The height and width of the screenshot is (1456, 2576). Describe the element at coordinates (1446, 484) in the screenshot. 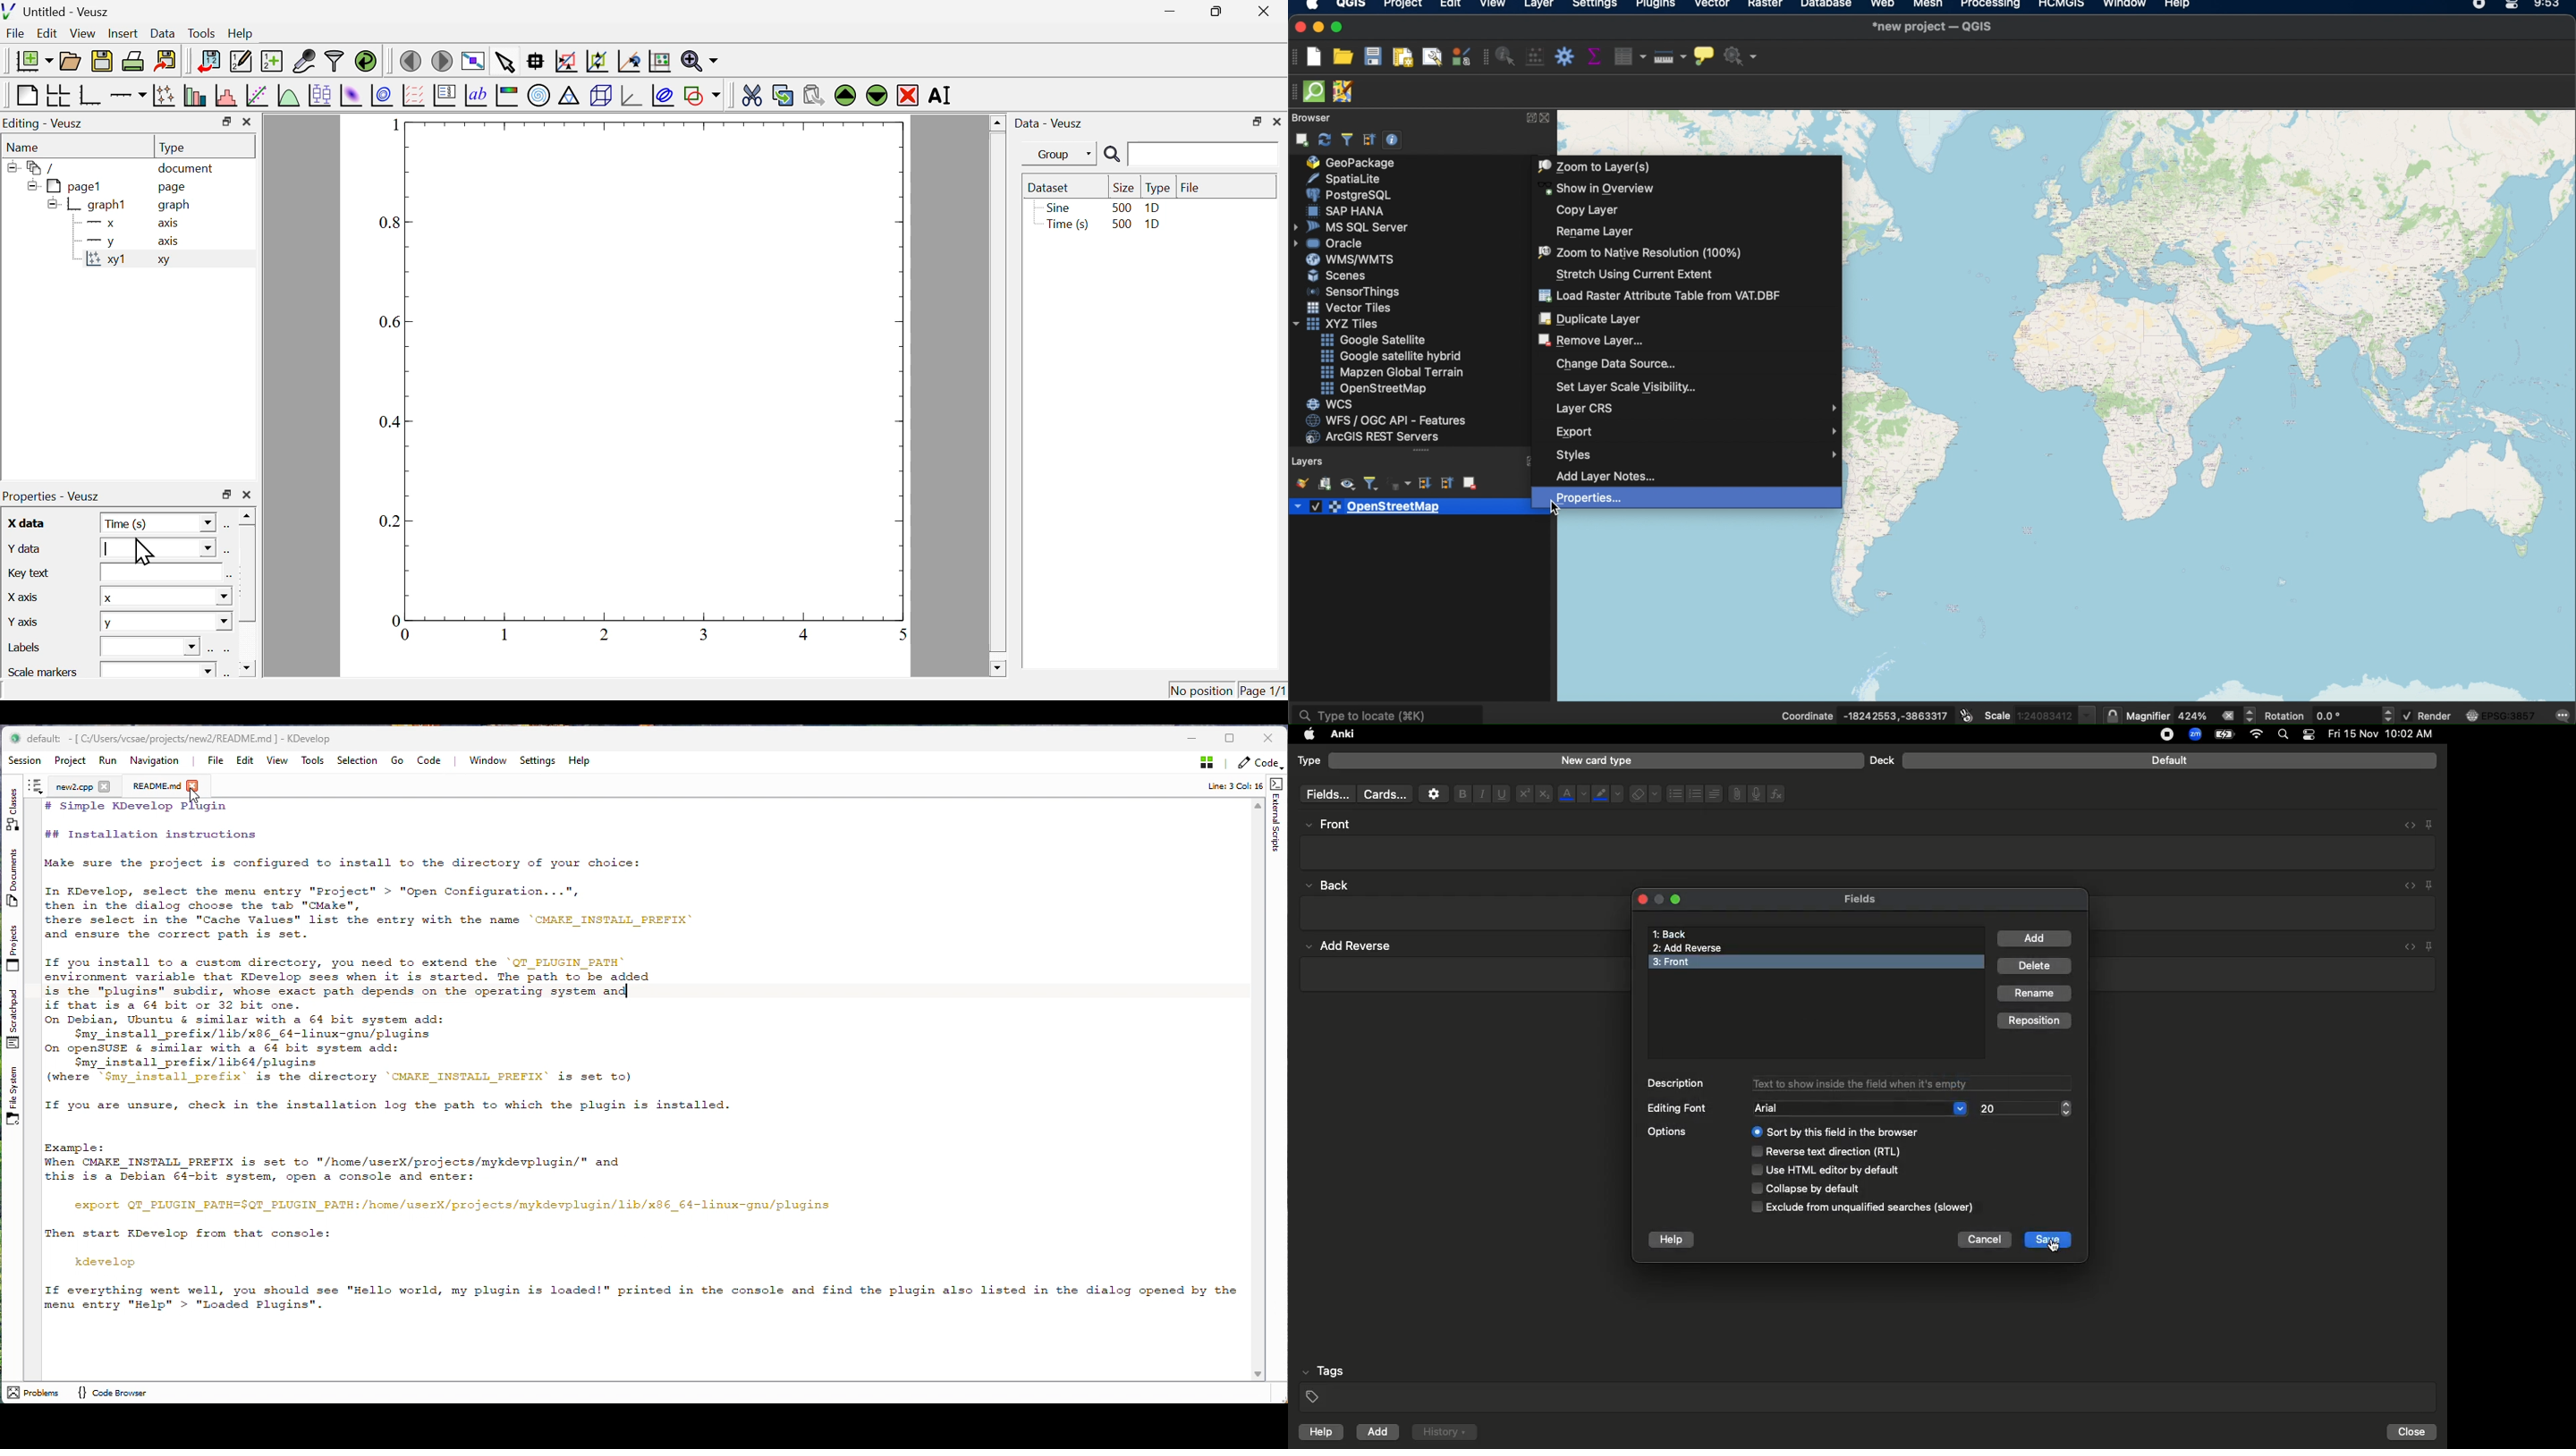

I see `collapse all` at that location.